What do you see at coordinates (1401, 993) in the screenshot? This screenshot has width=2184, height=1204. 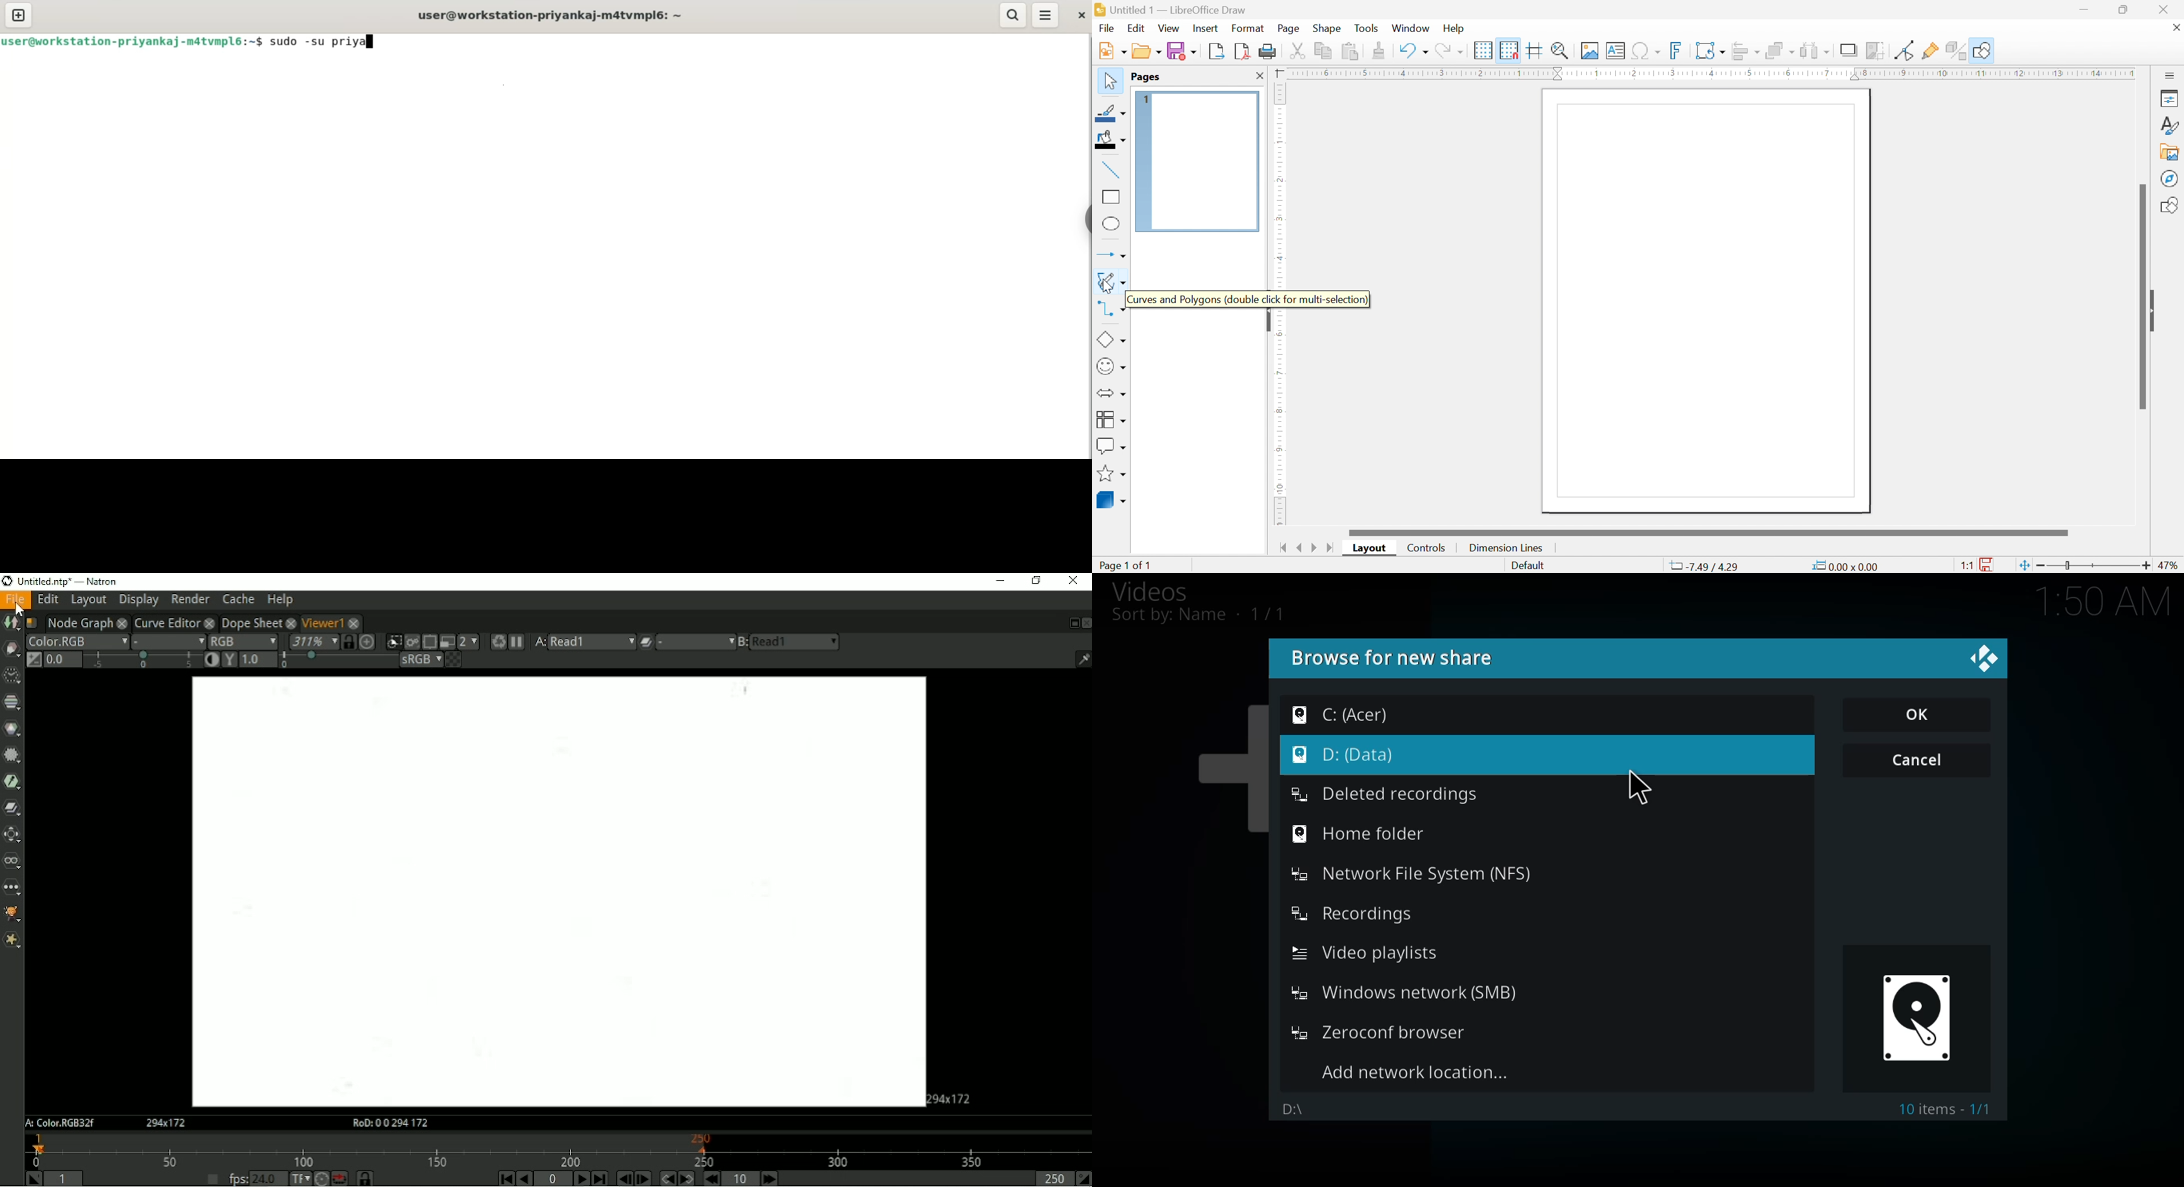 I see `windows network` at bounding box center [1401, 993].